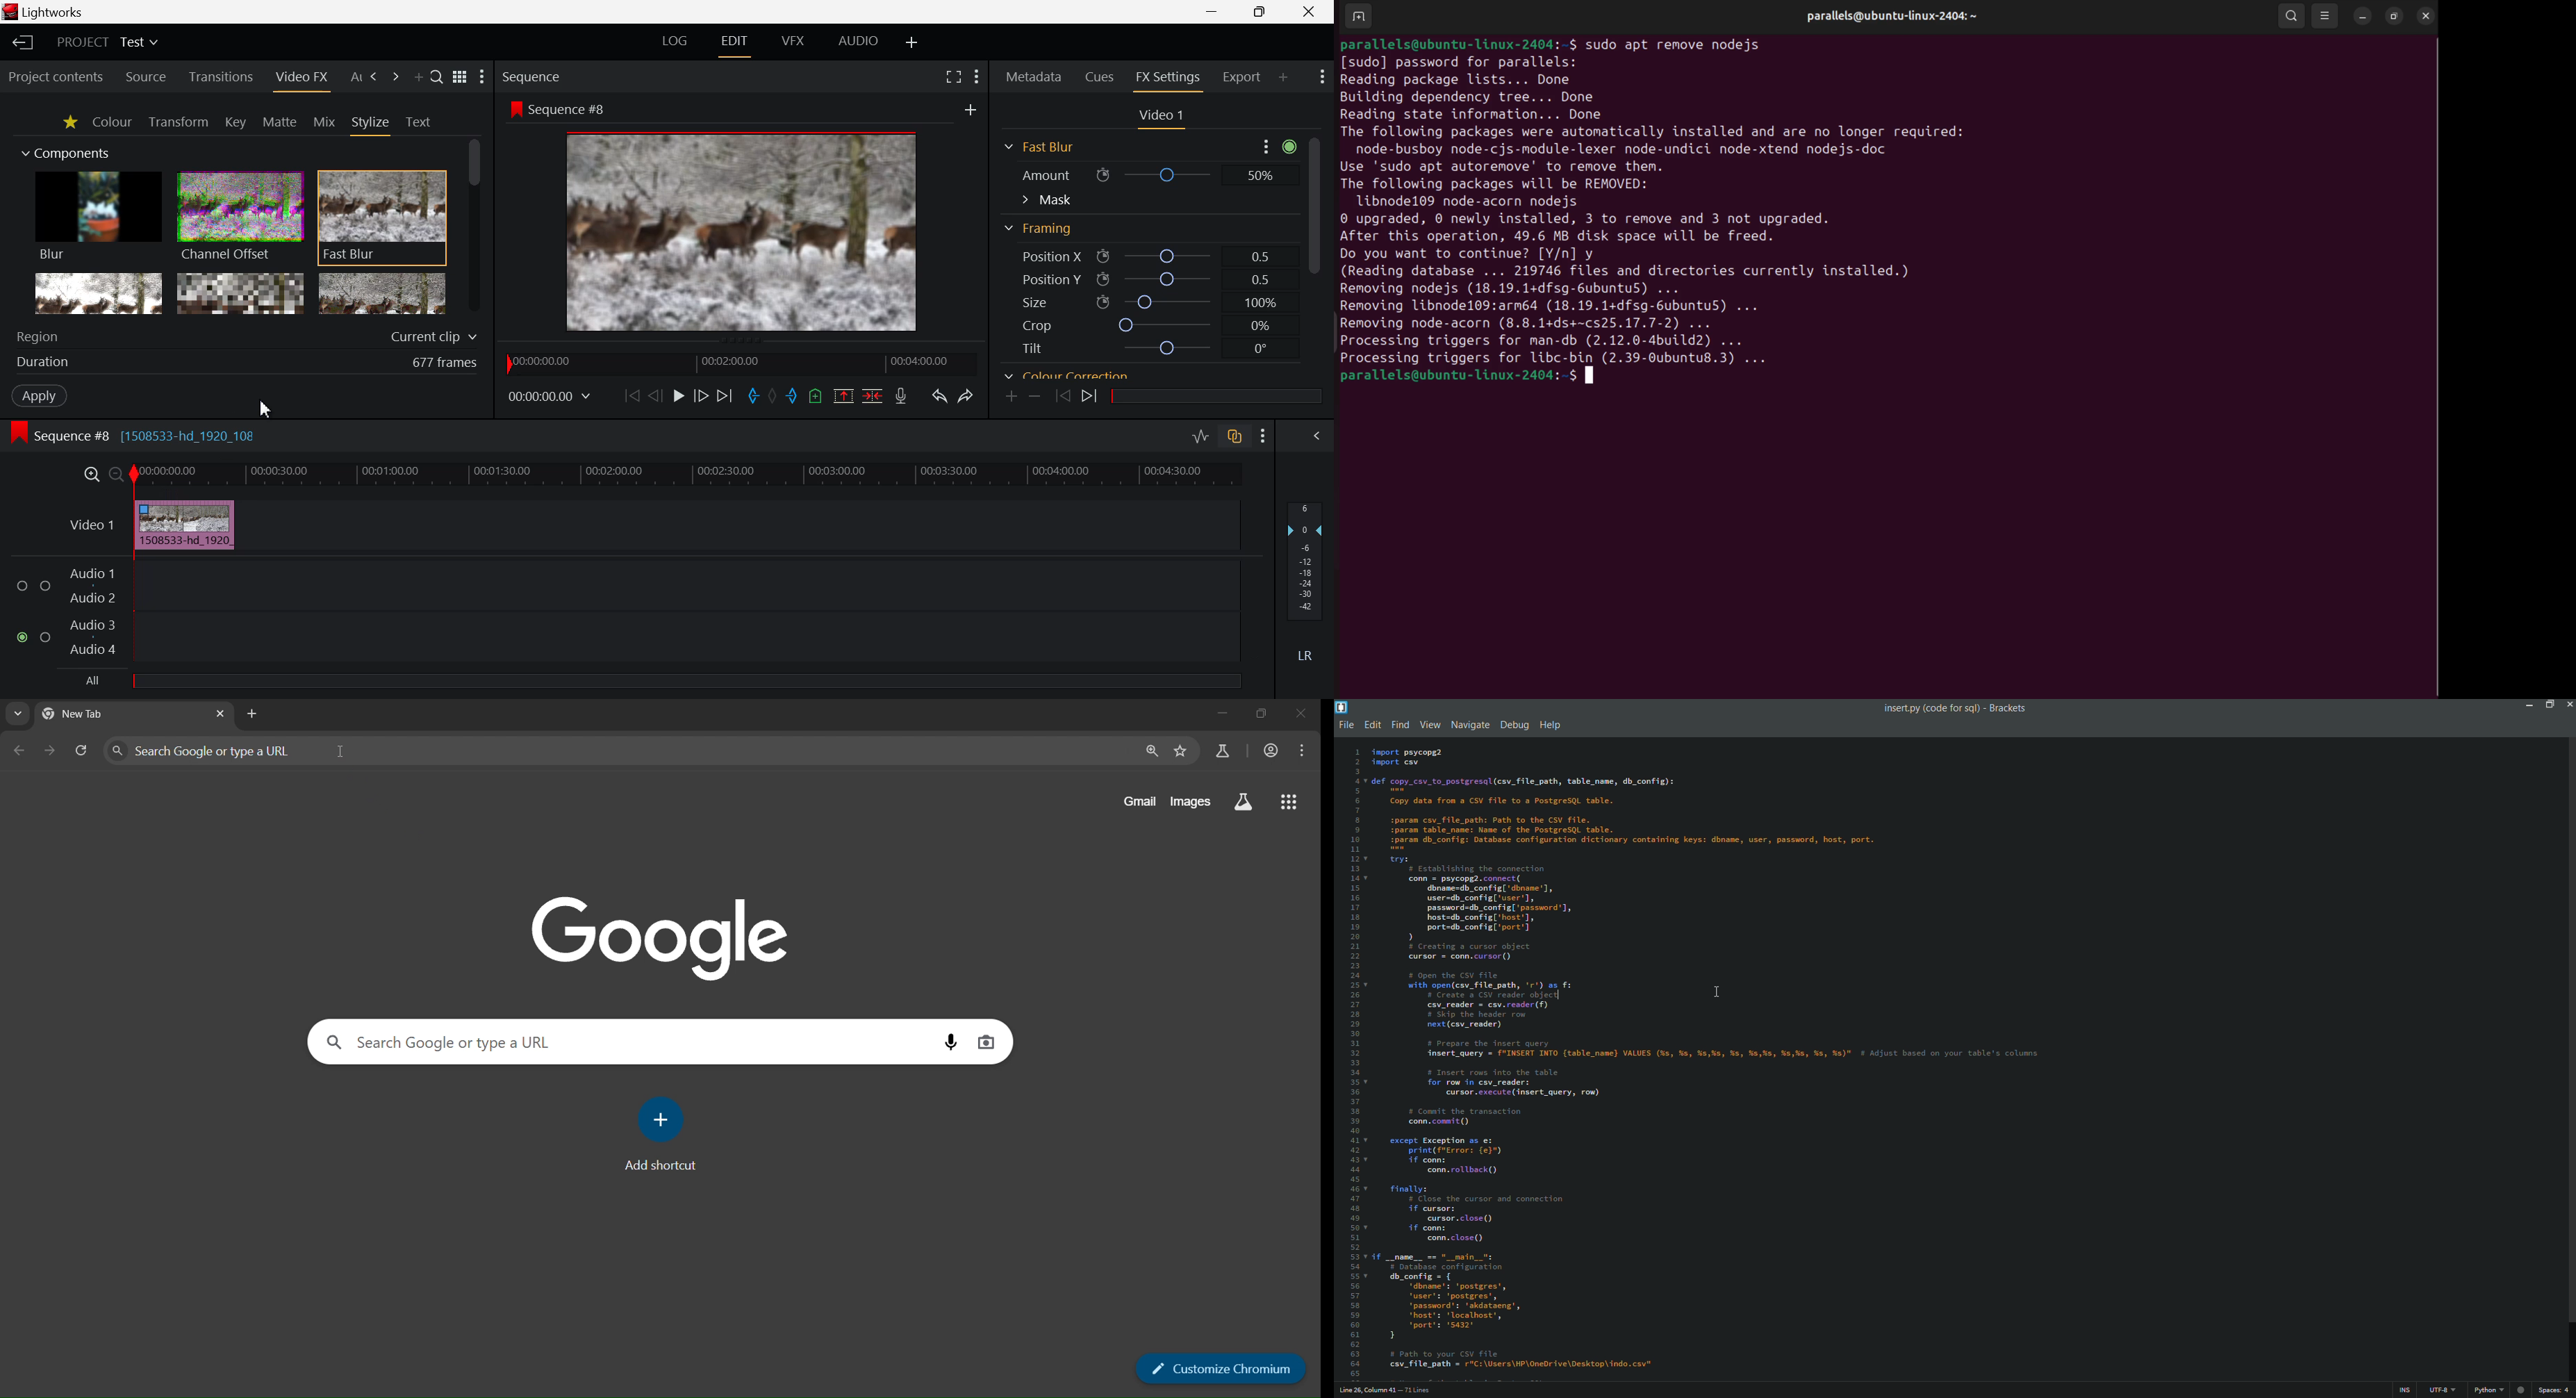  What do you see at coordinates (2556, 1392) in the screenshot?
I see `spaces` at bounding box center [2556, 1392].